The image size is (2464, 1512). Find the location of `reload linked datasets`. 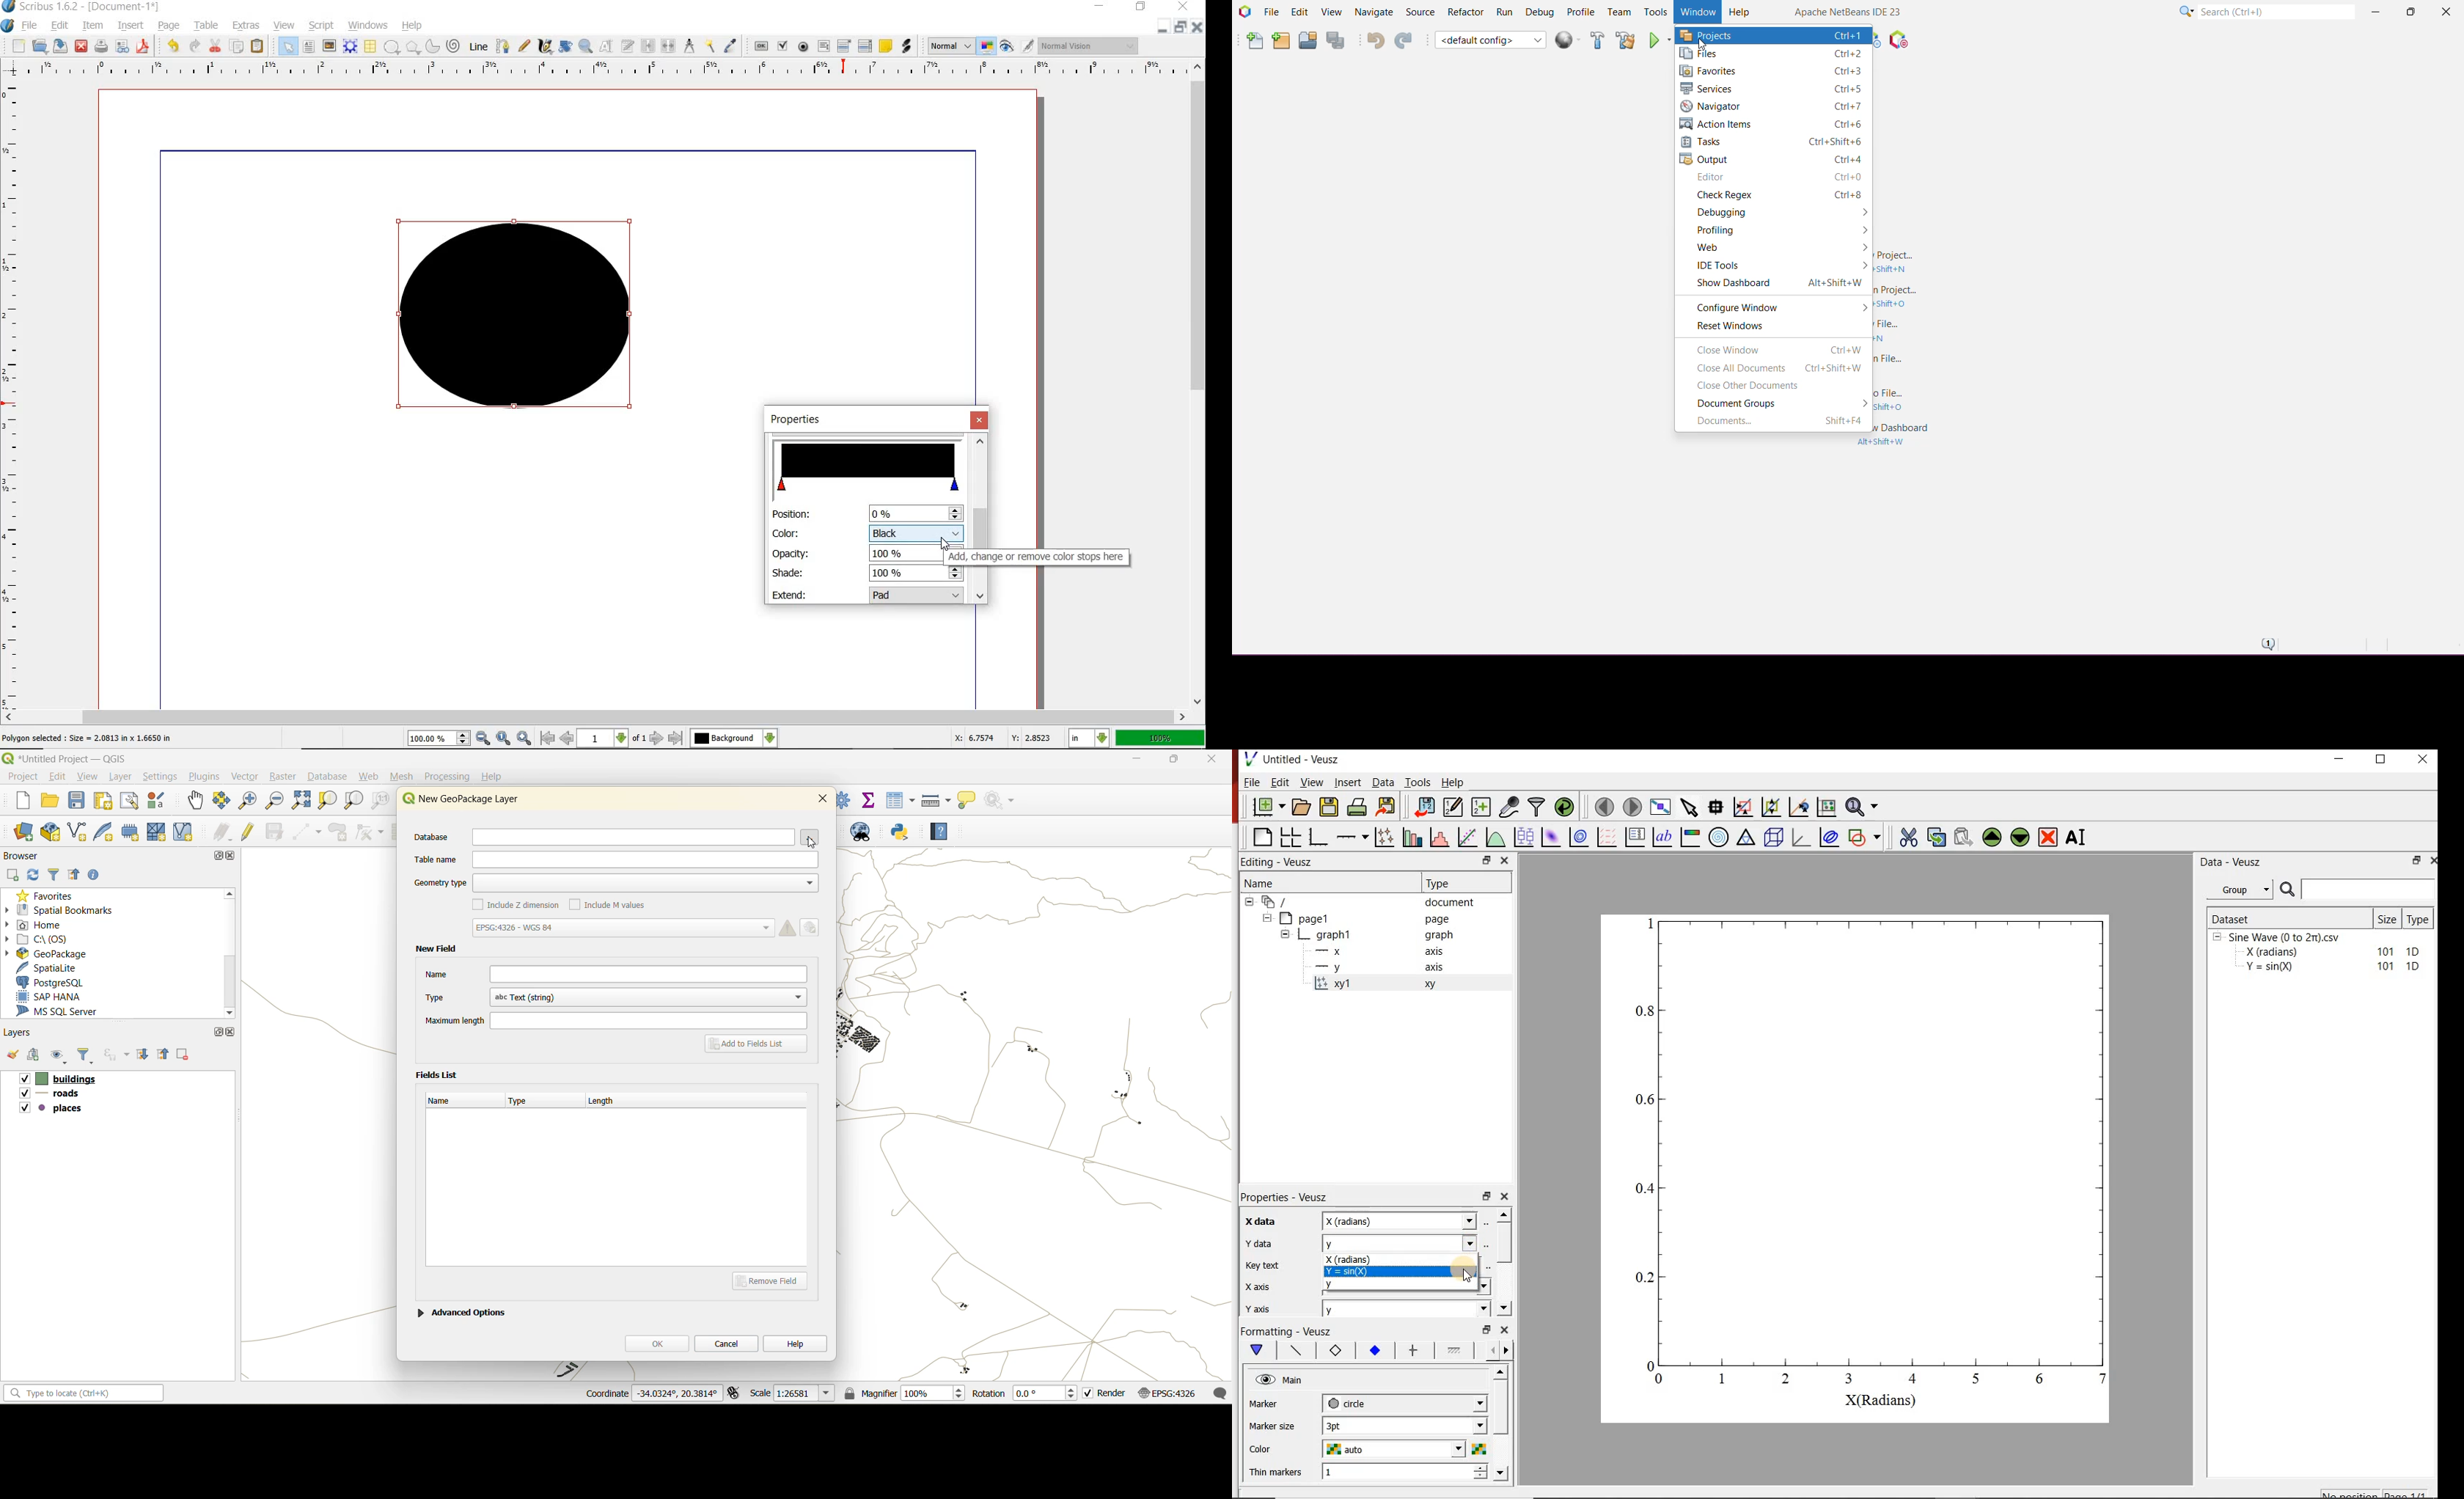

reload linked datasets is located at coordinates (1567, 807).